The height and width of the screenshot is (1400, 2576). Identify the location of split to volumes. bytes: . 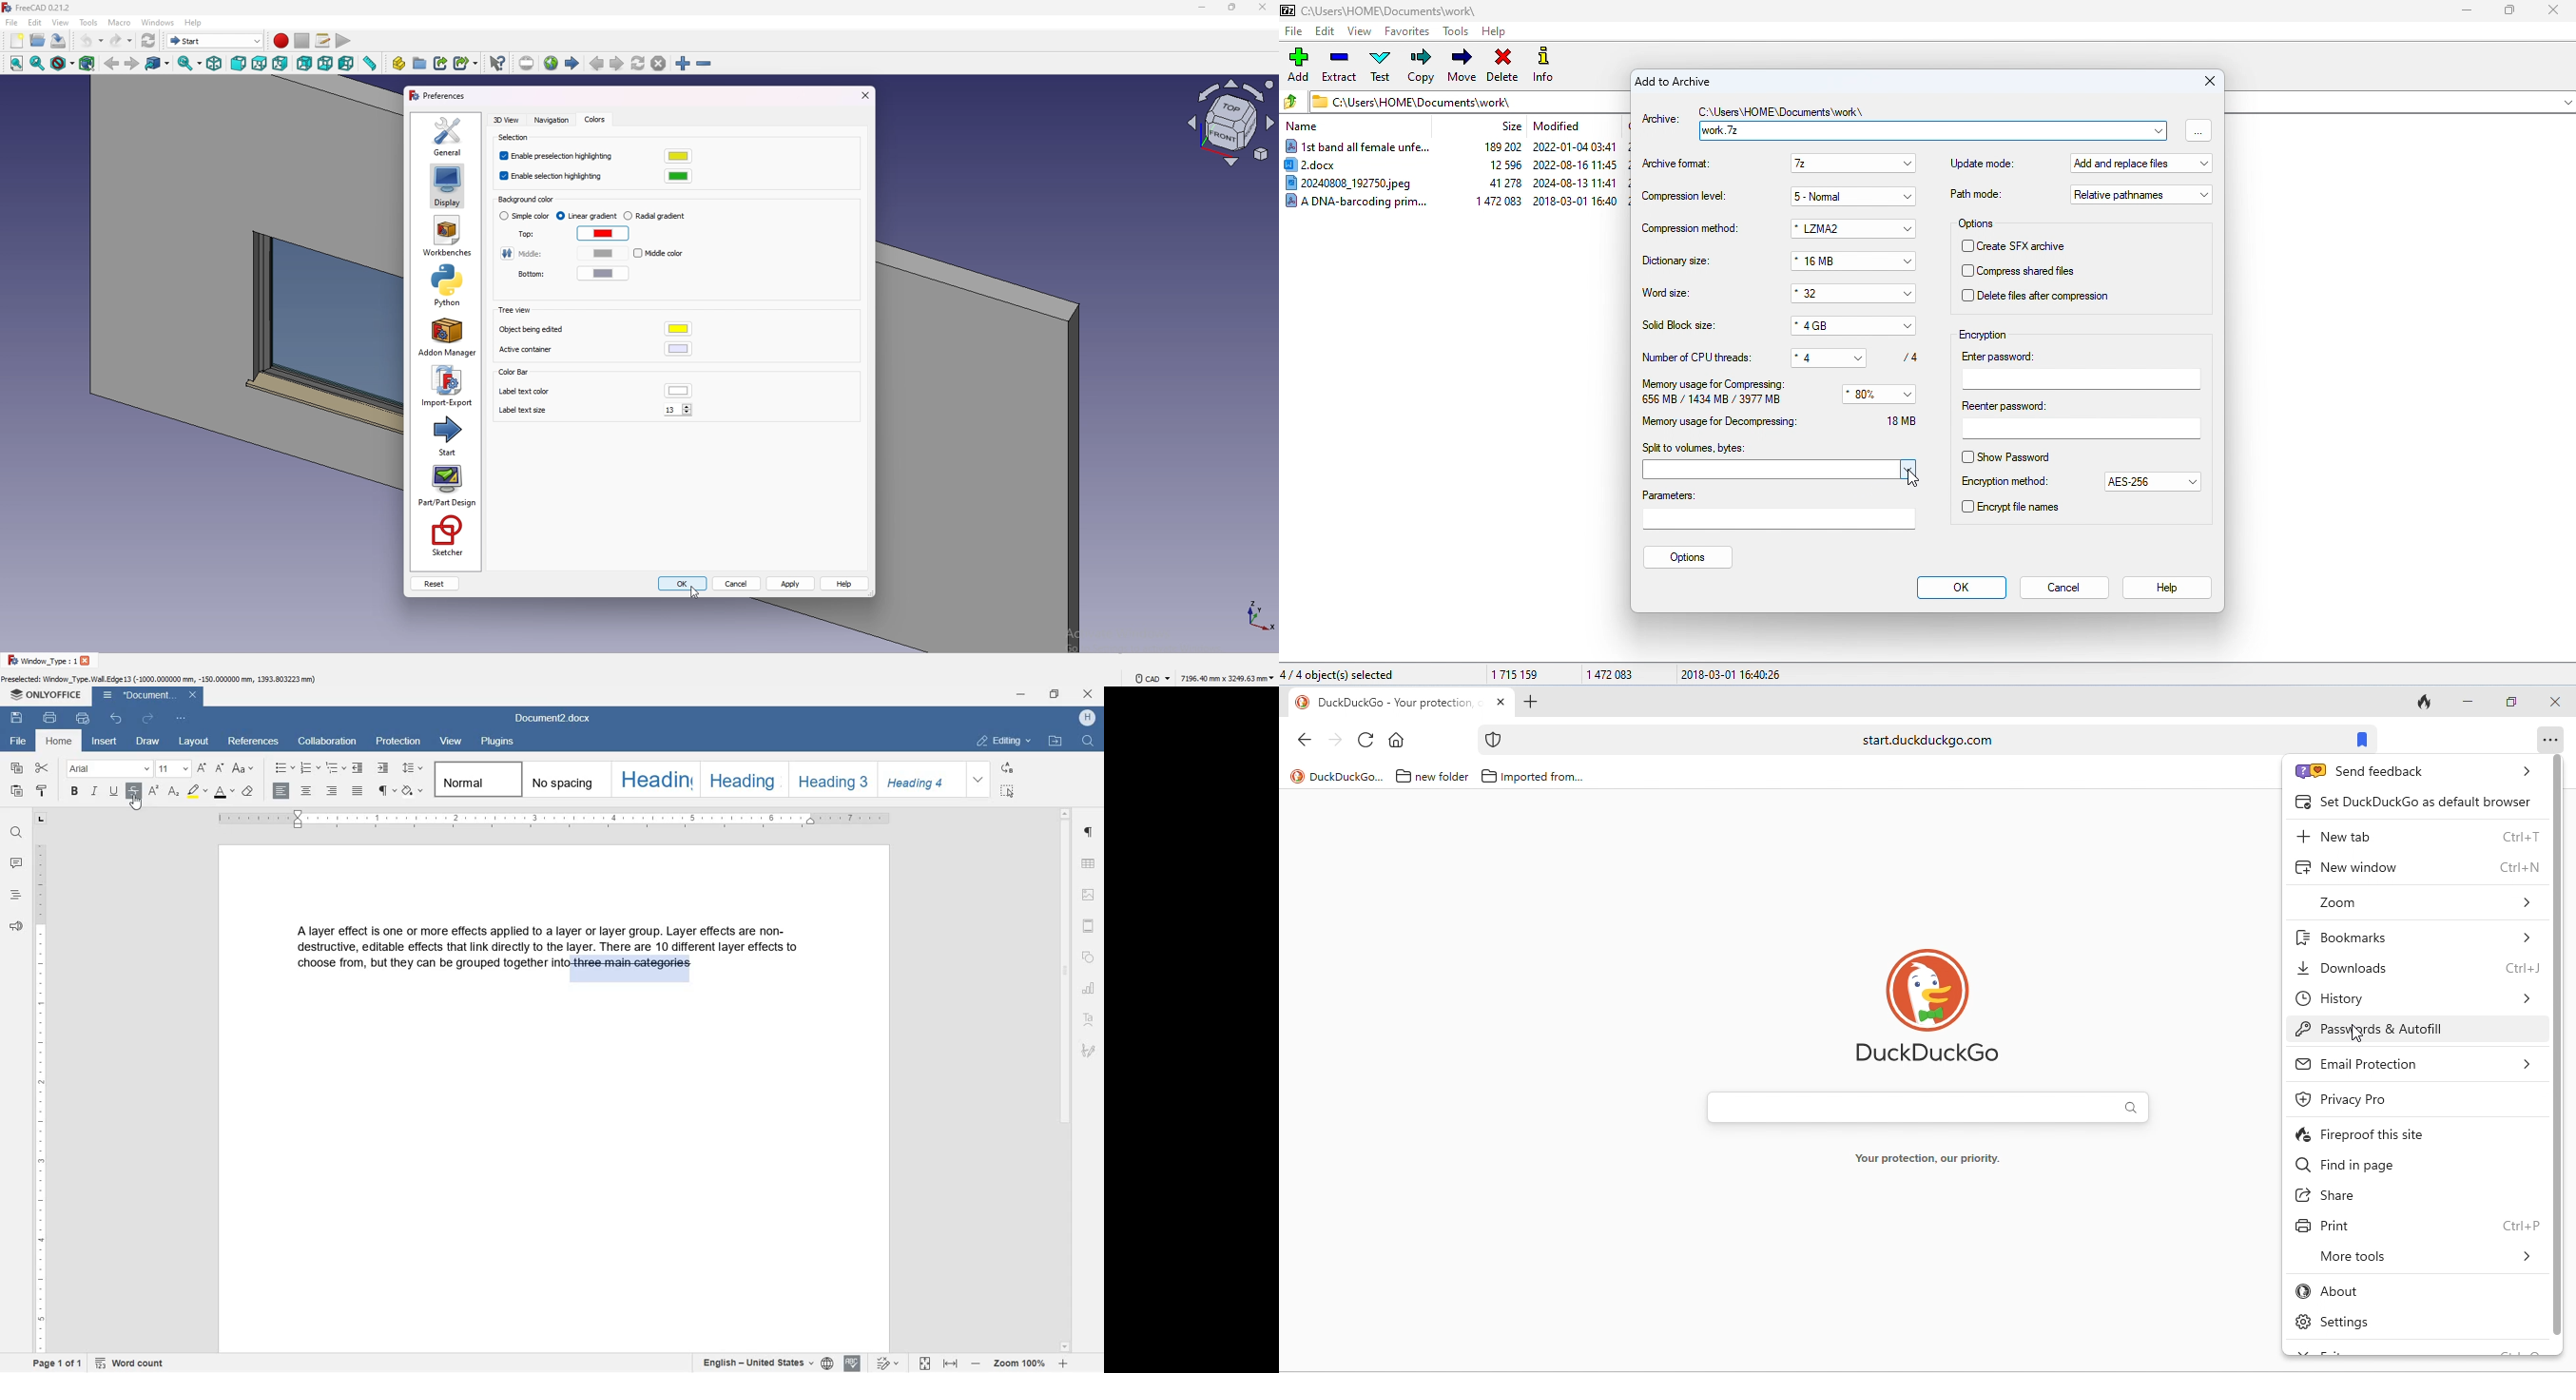
(1694, 448).